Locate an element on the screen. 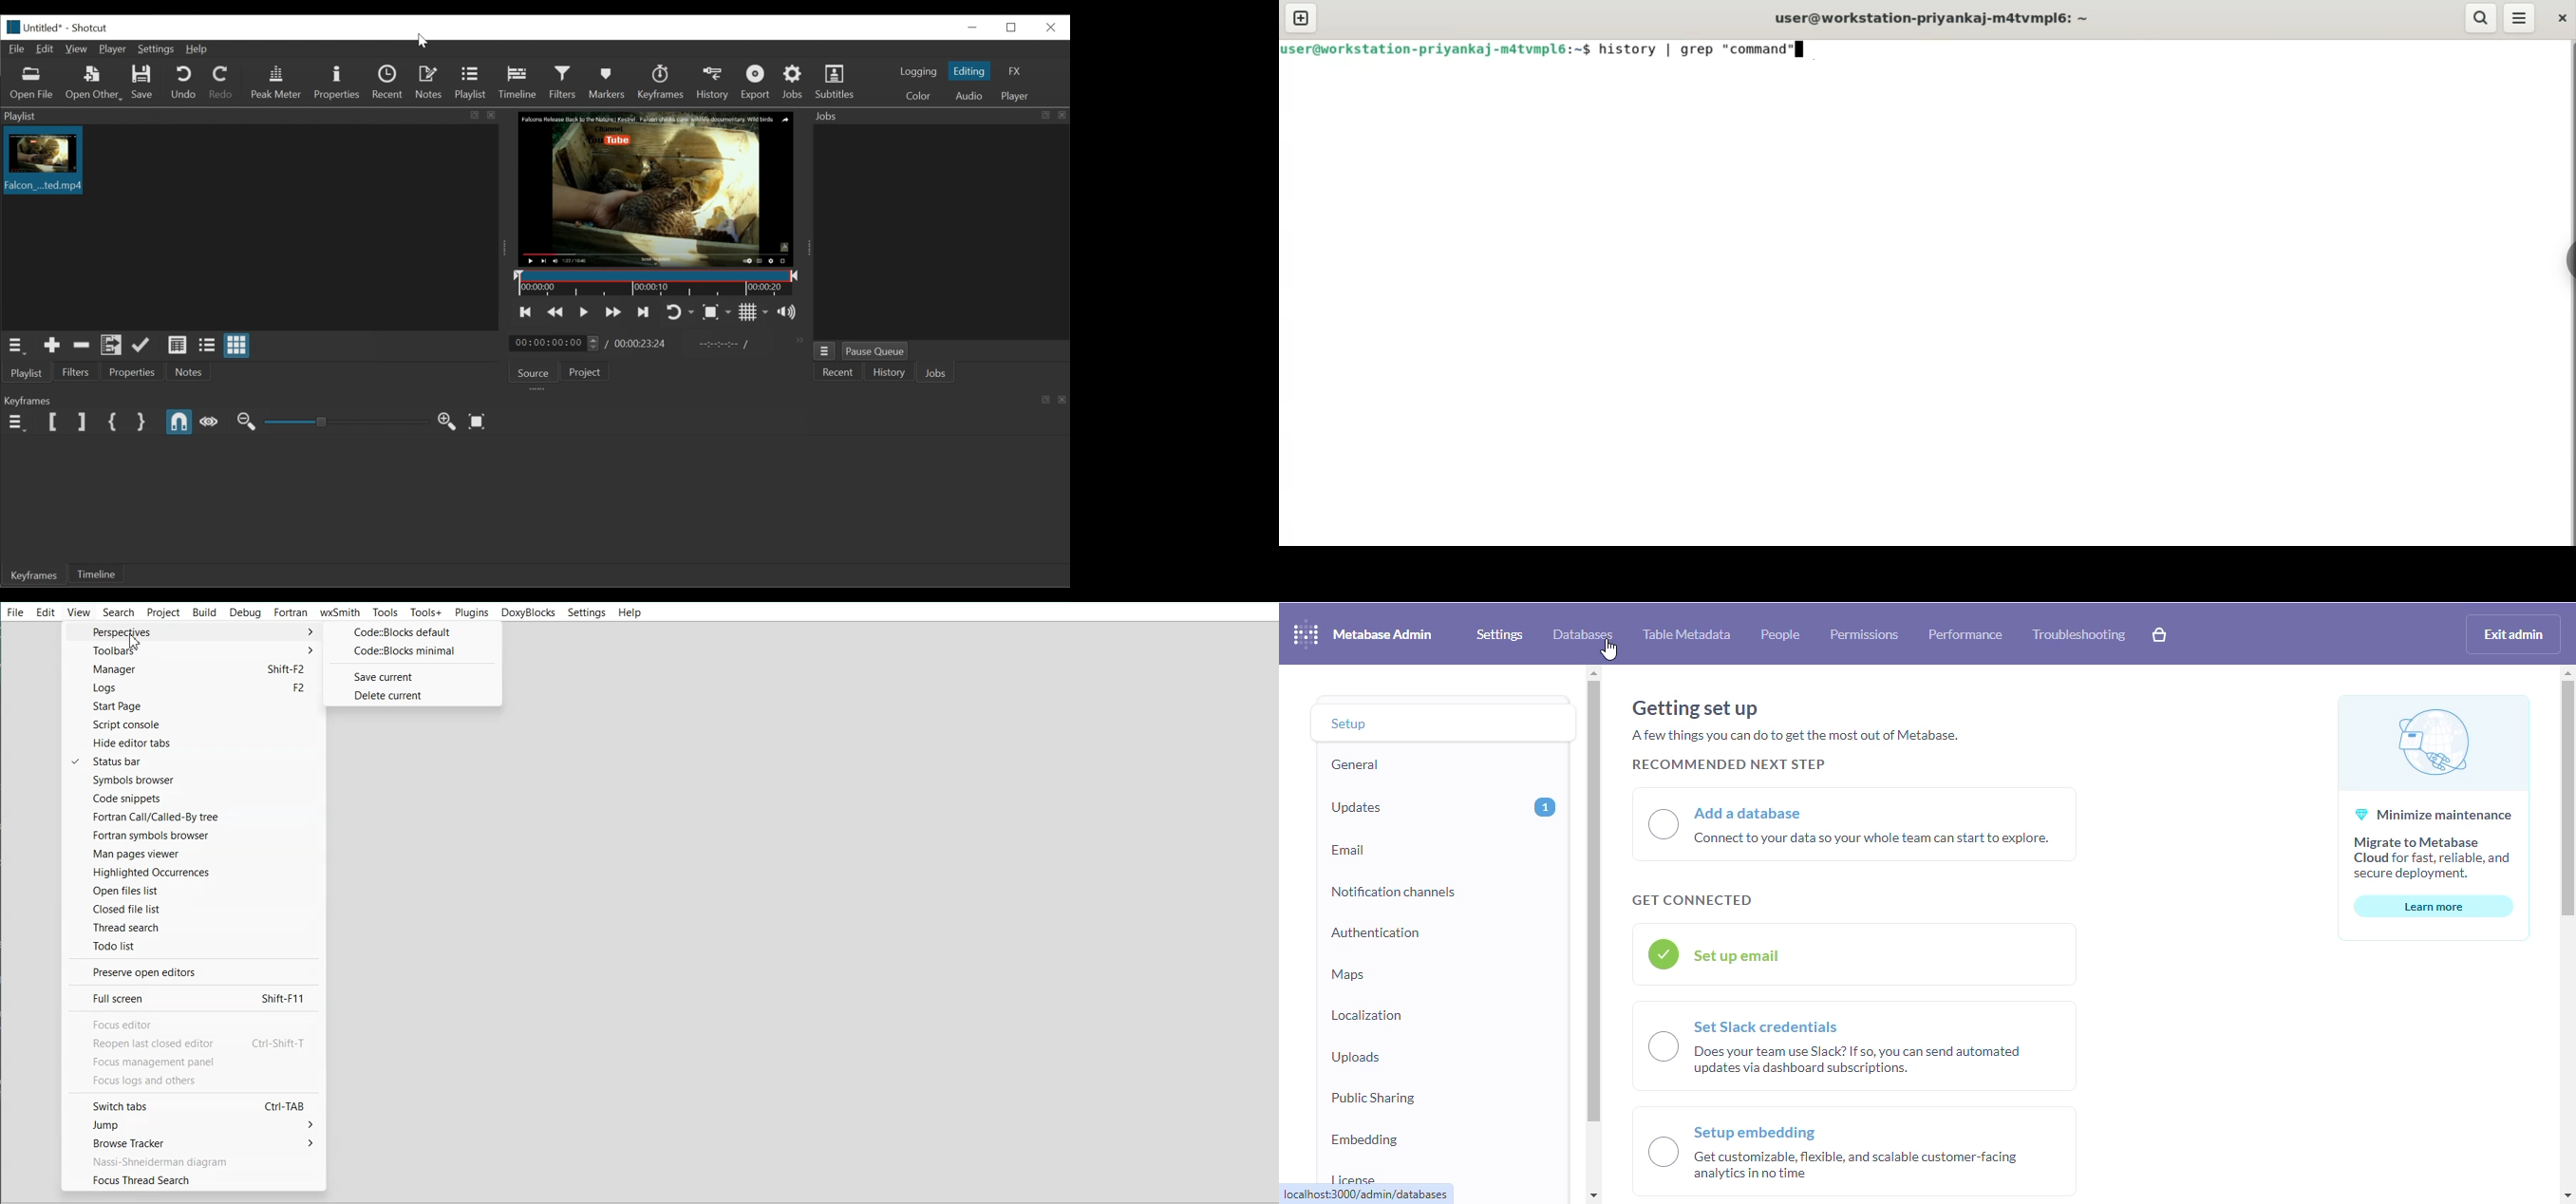  general is located at coordinates (1355, 765).